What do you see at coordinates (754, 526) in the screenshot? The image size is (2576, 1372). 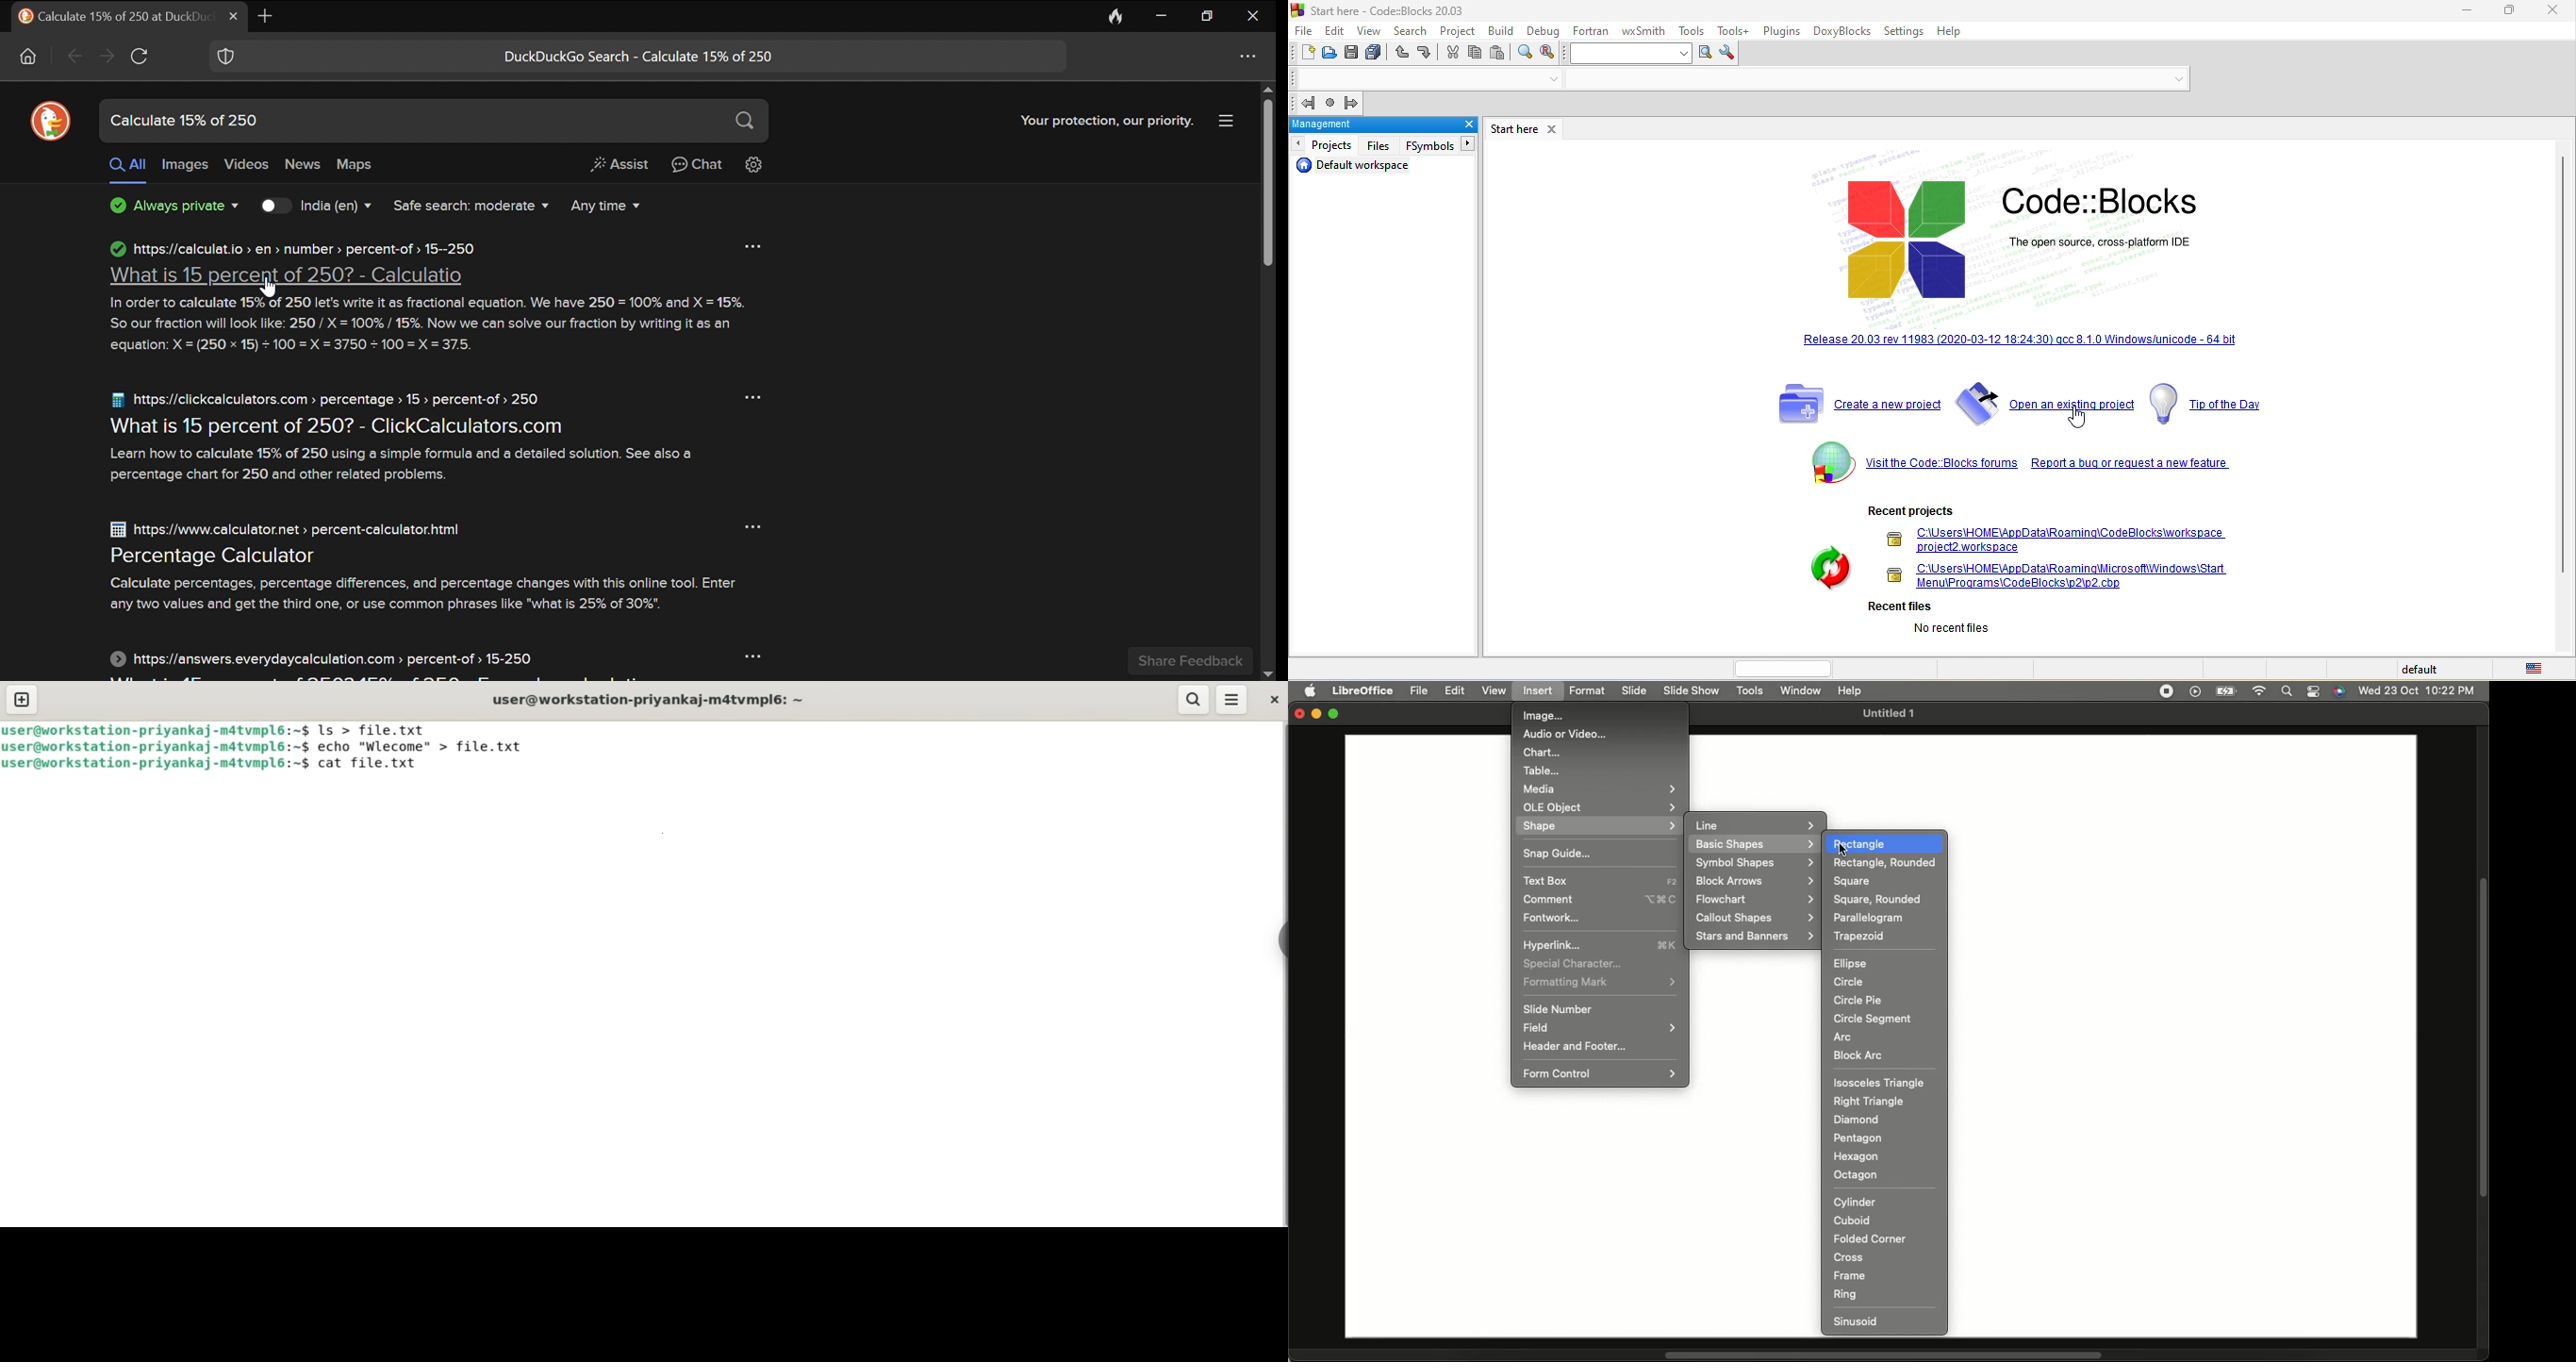 I see `options` at bounding box center [754, 526].